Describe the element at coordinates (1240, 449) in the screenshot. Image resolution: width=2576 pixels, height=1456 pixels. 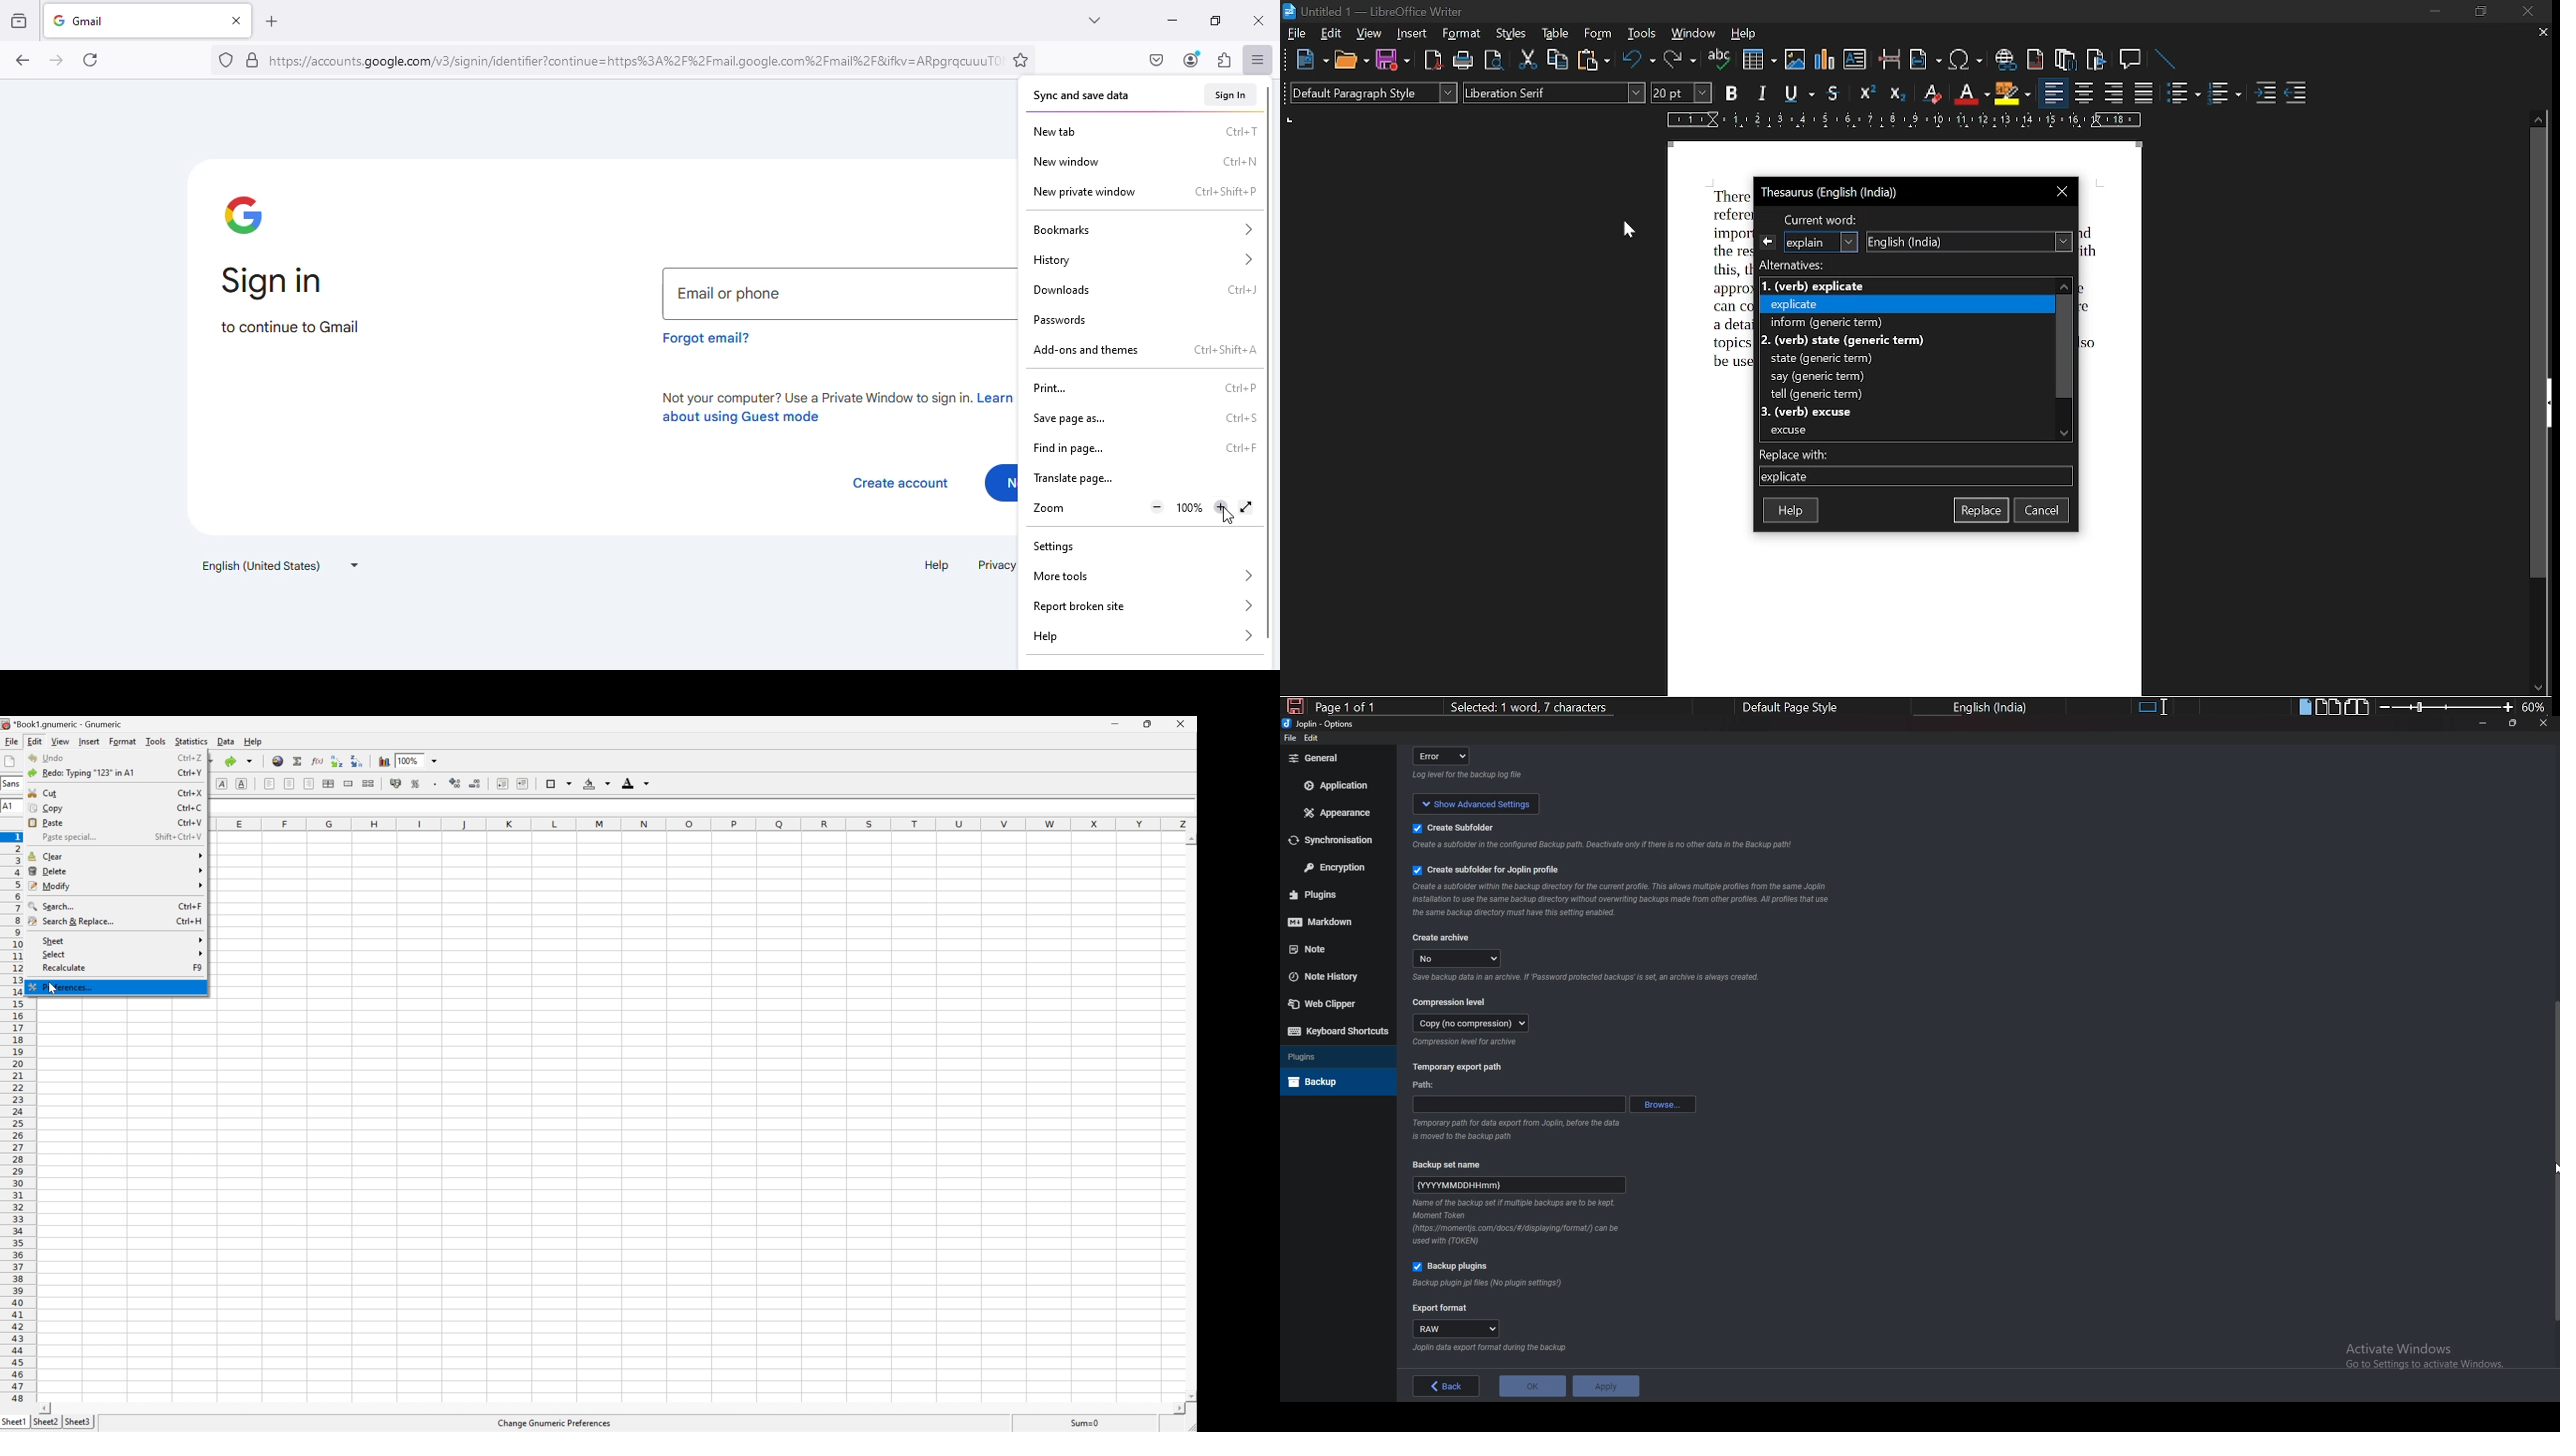
I see `shortcut for find in page` at that location.